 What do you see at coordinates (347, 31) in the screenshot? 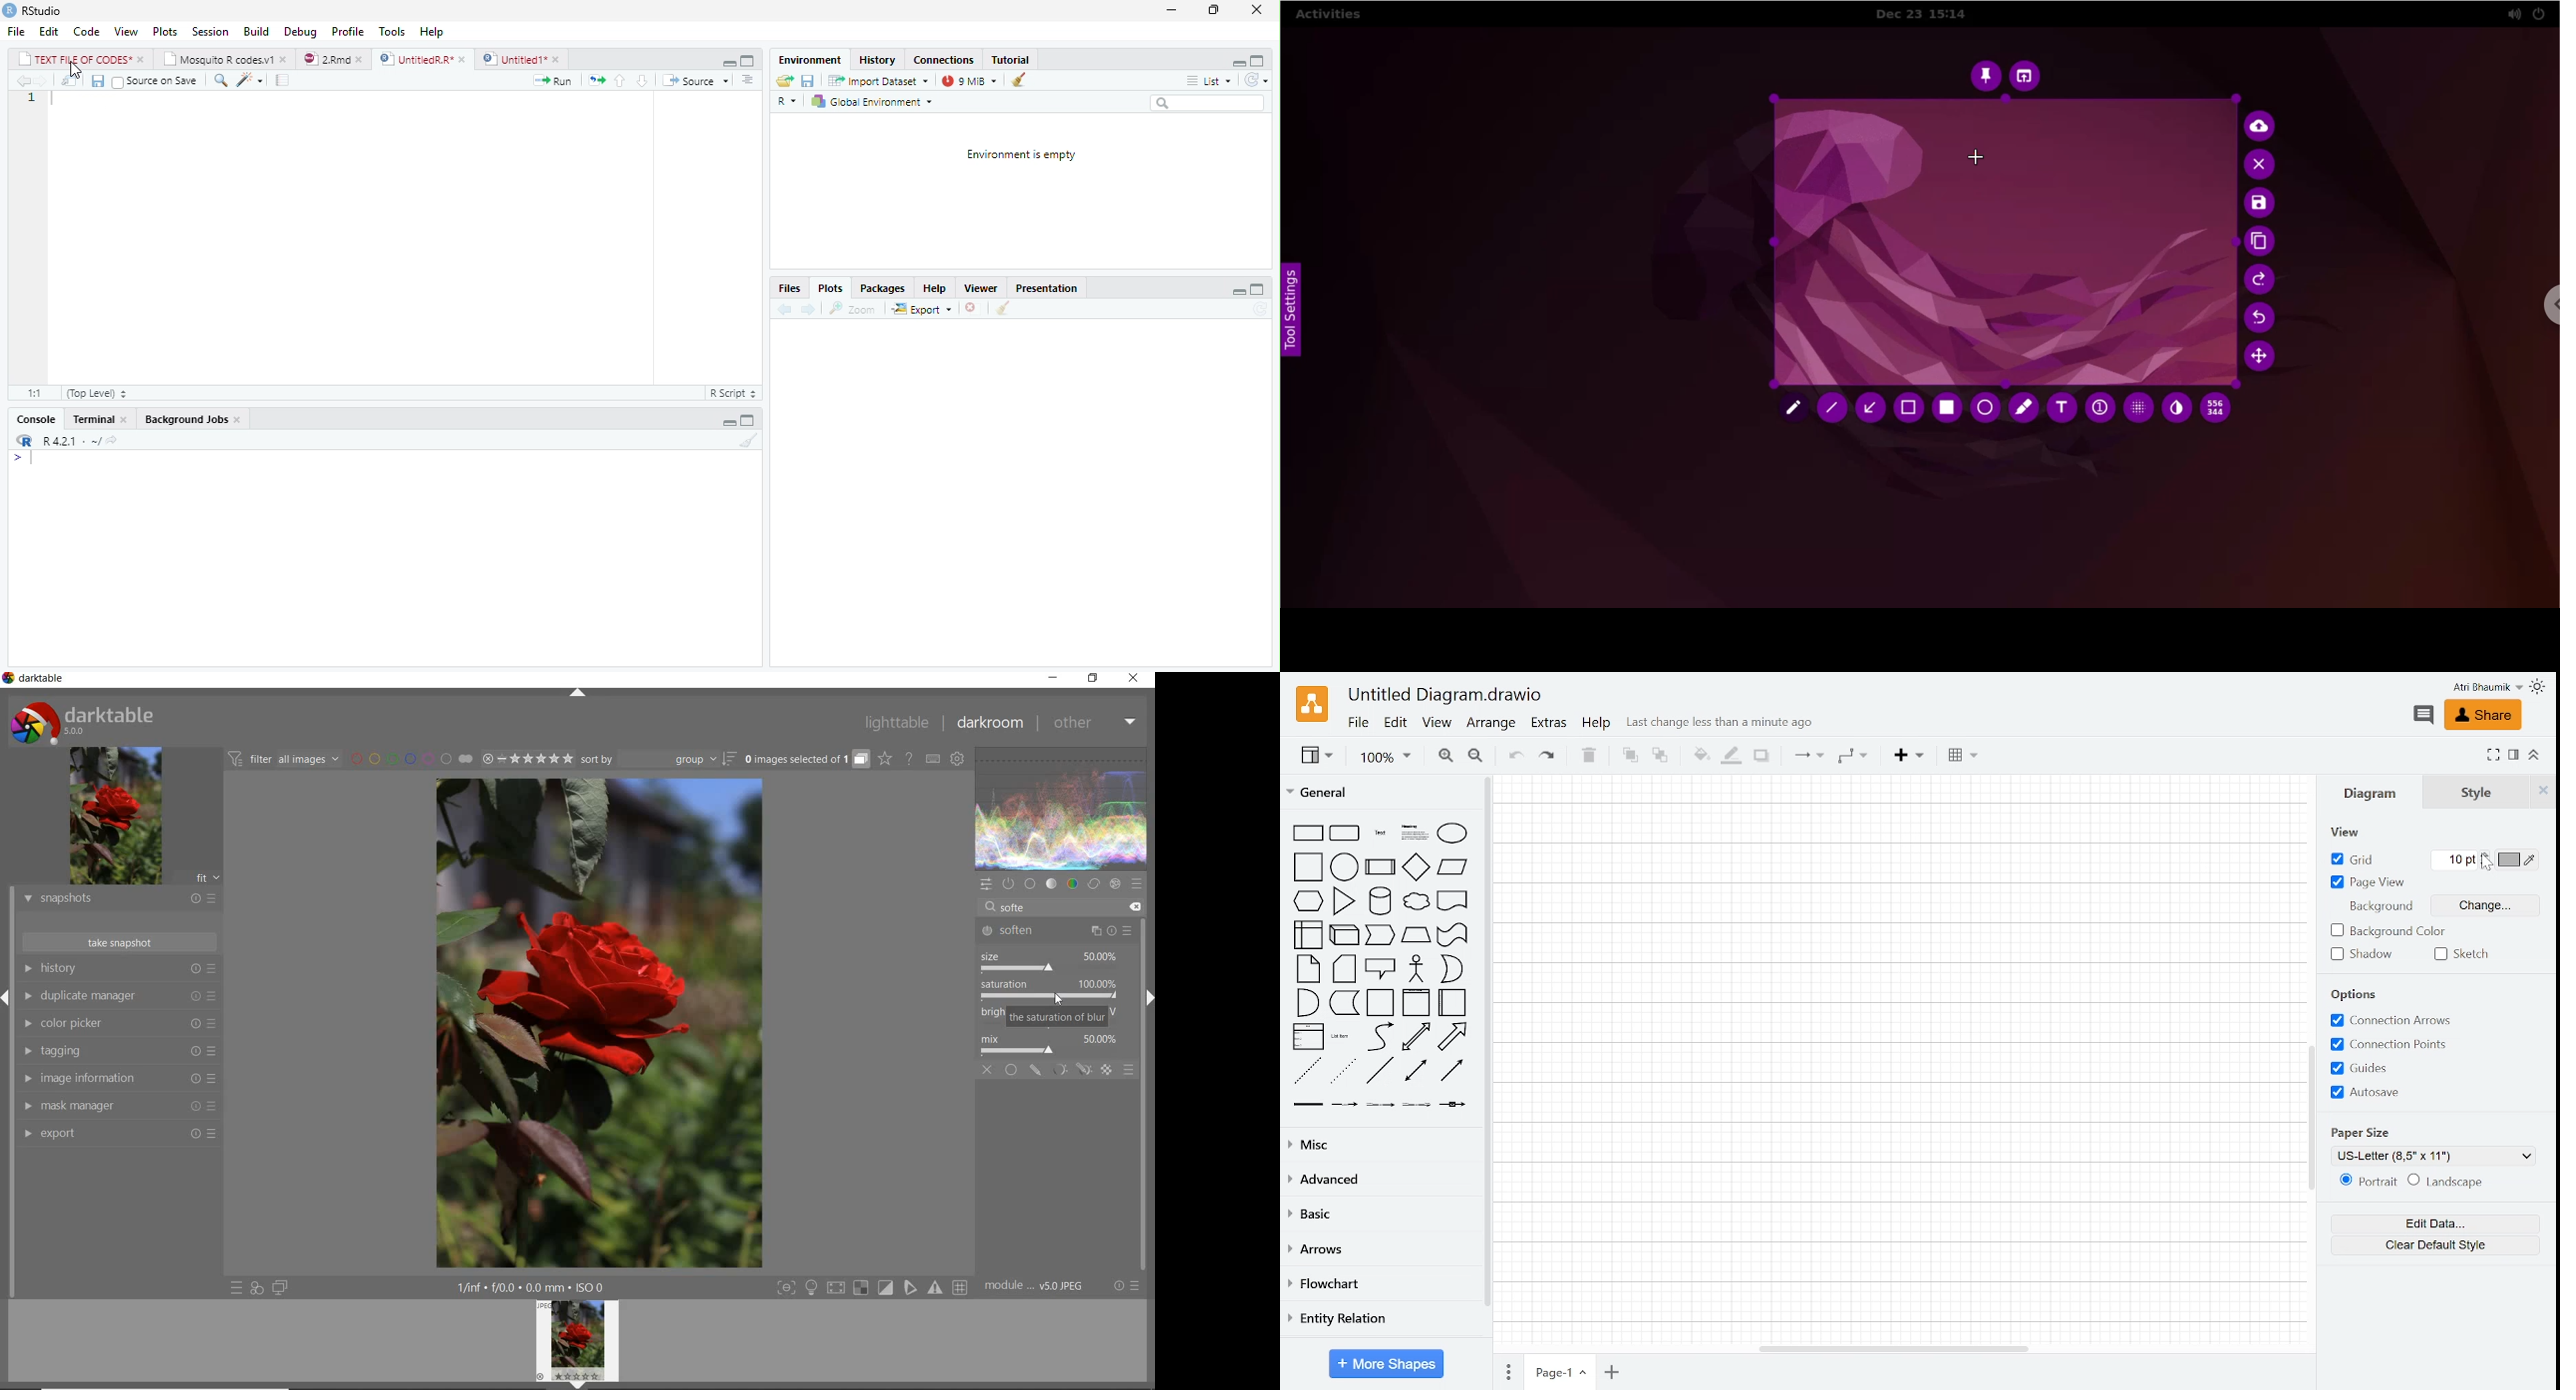
I see `Profile` at bounding box center [347, 31].